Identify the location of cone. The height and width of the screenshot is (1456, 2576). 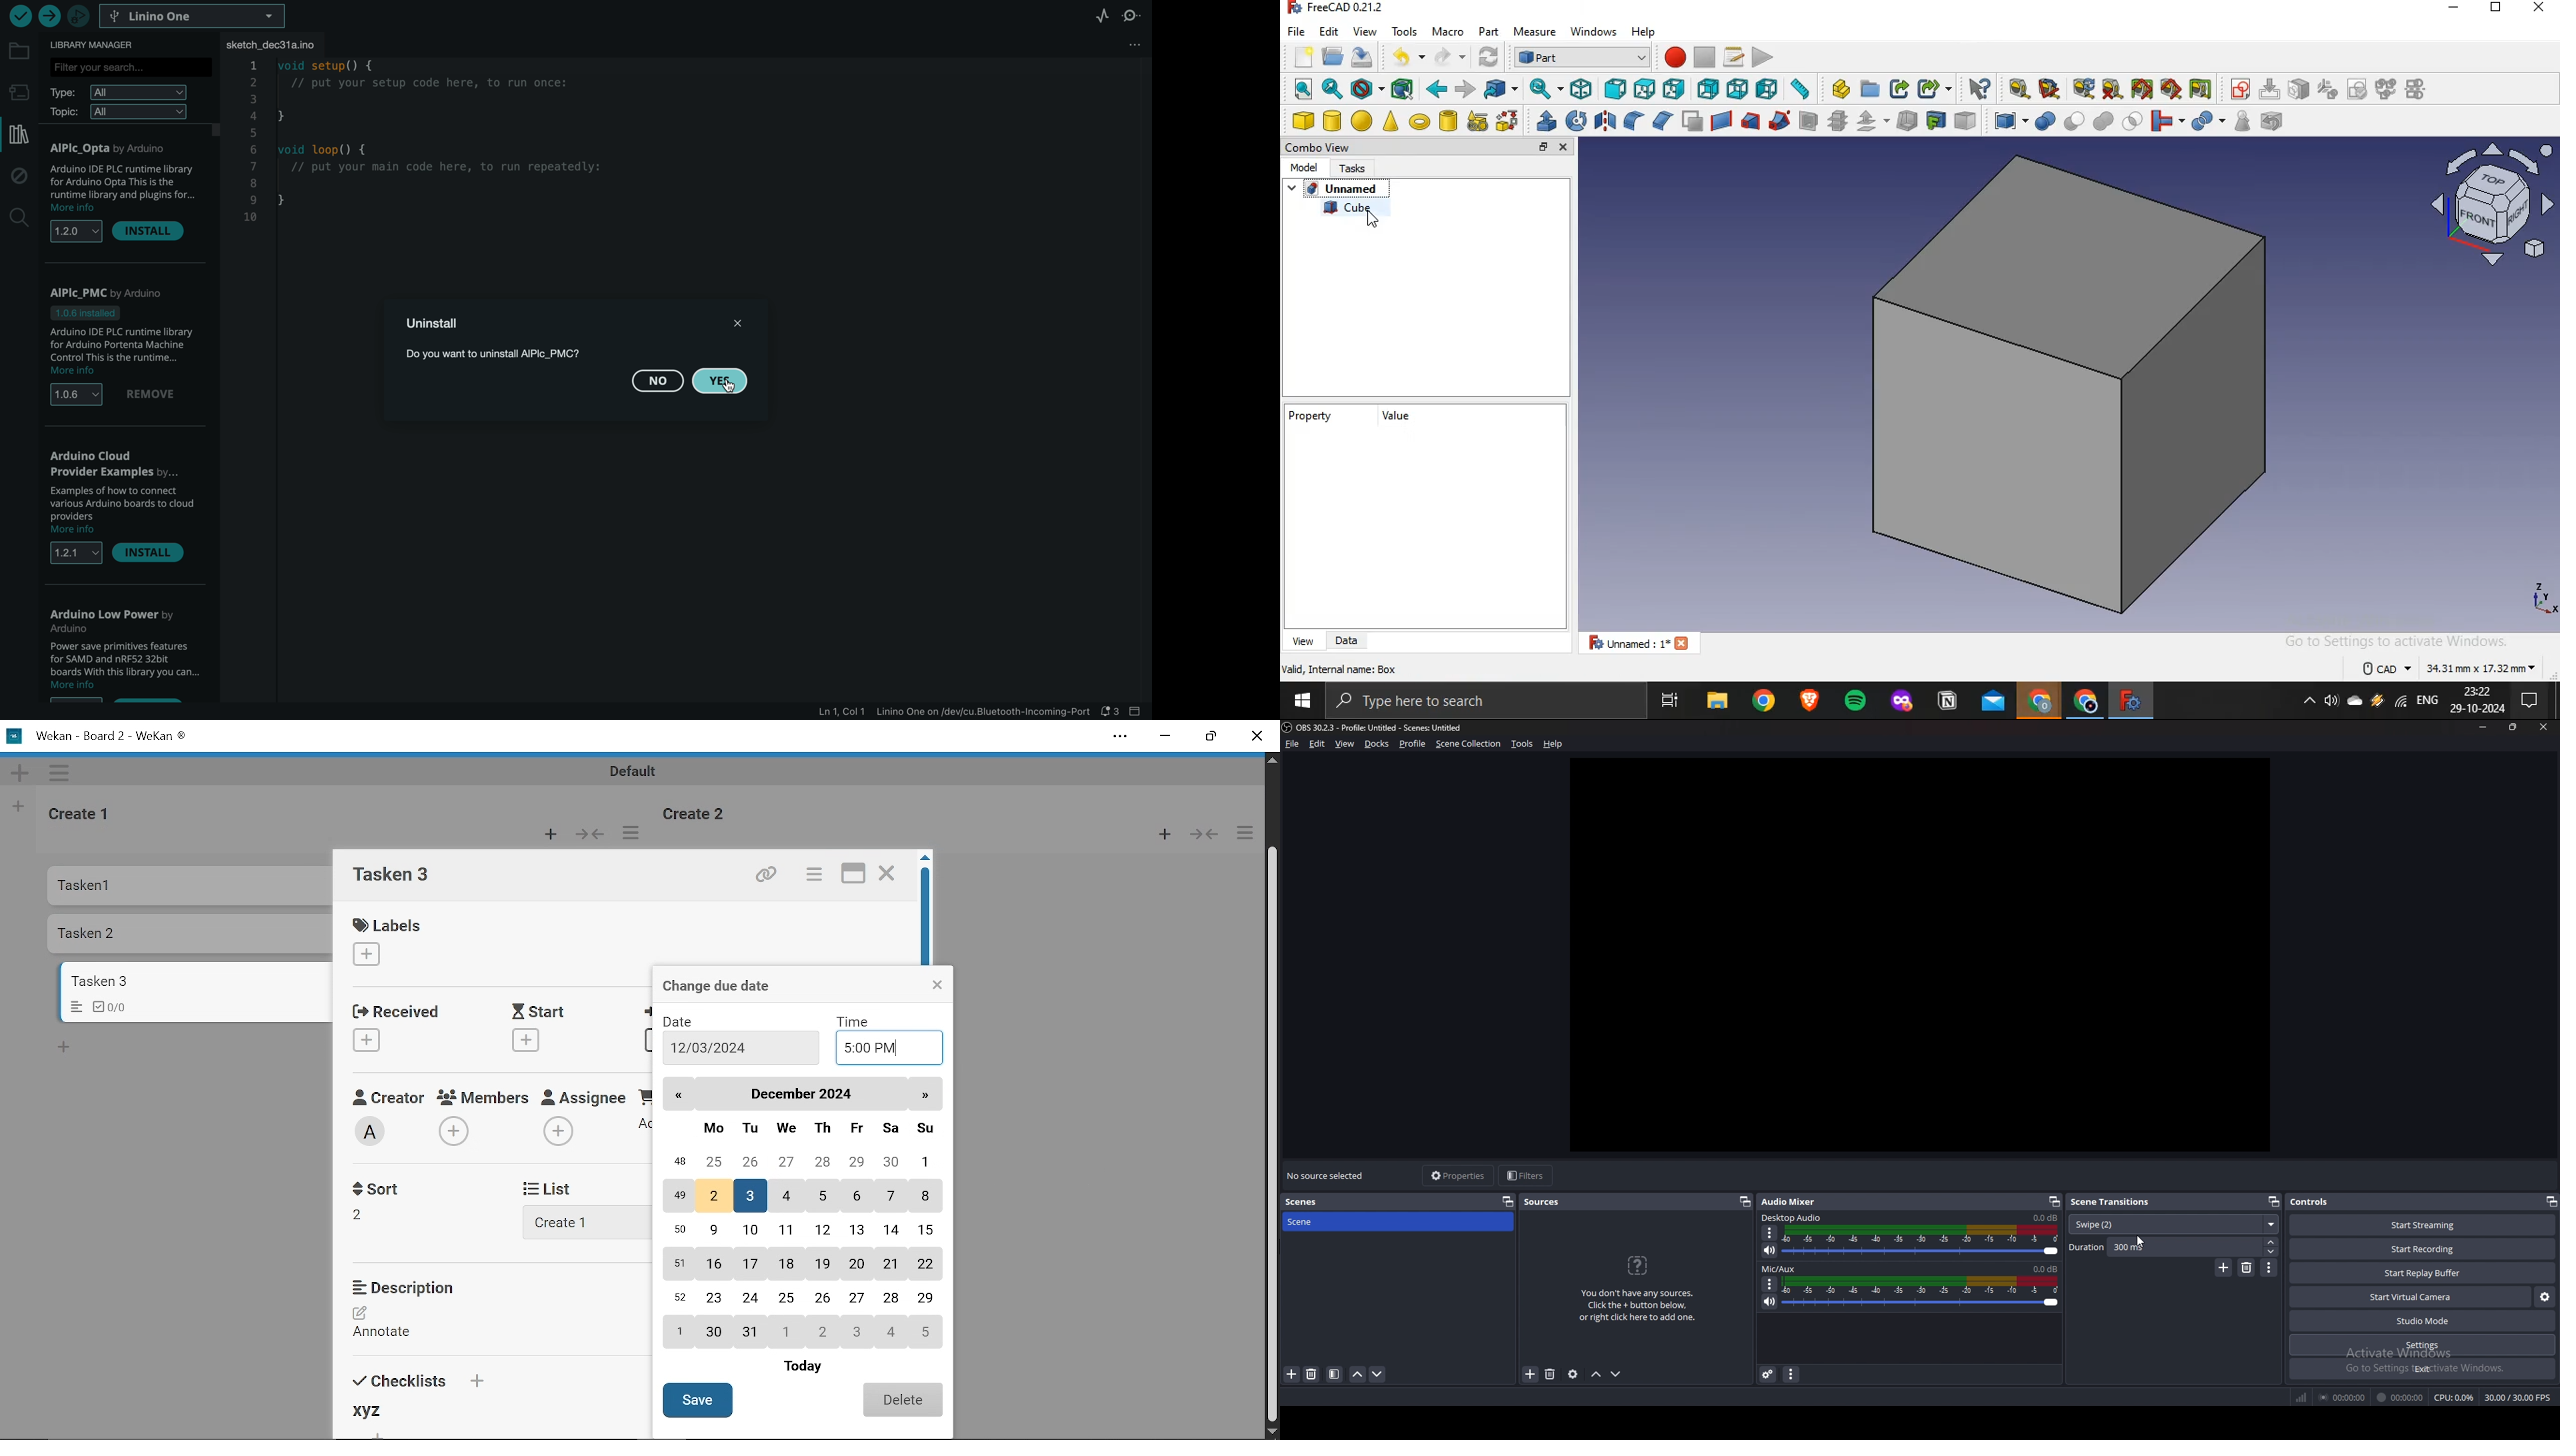
(1391, 121).